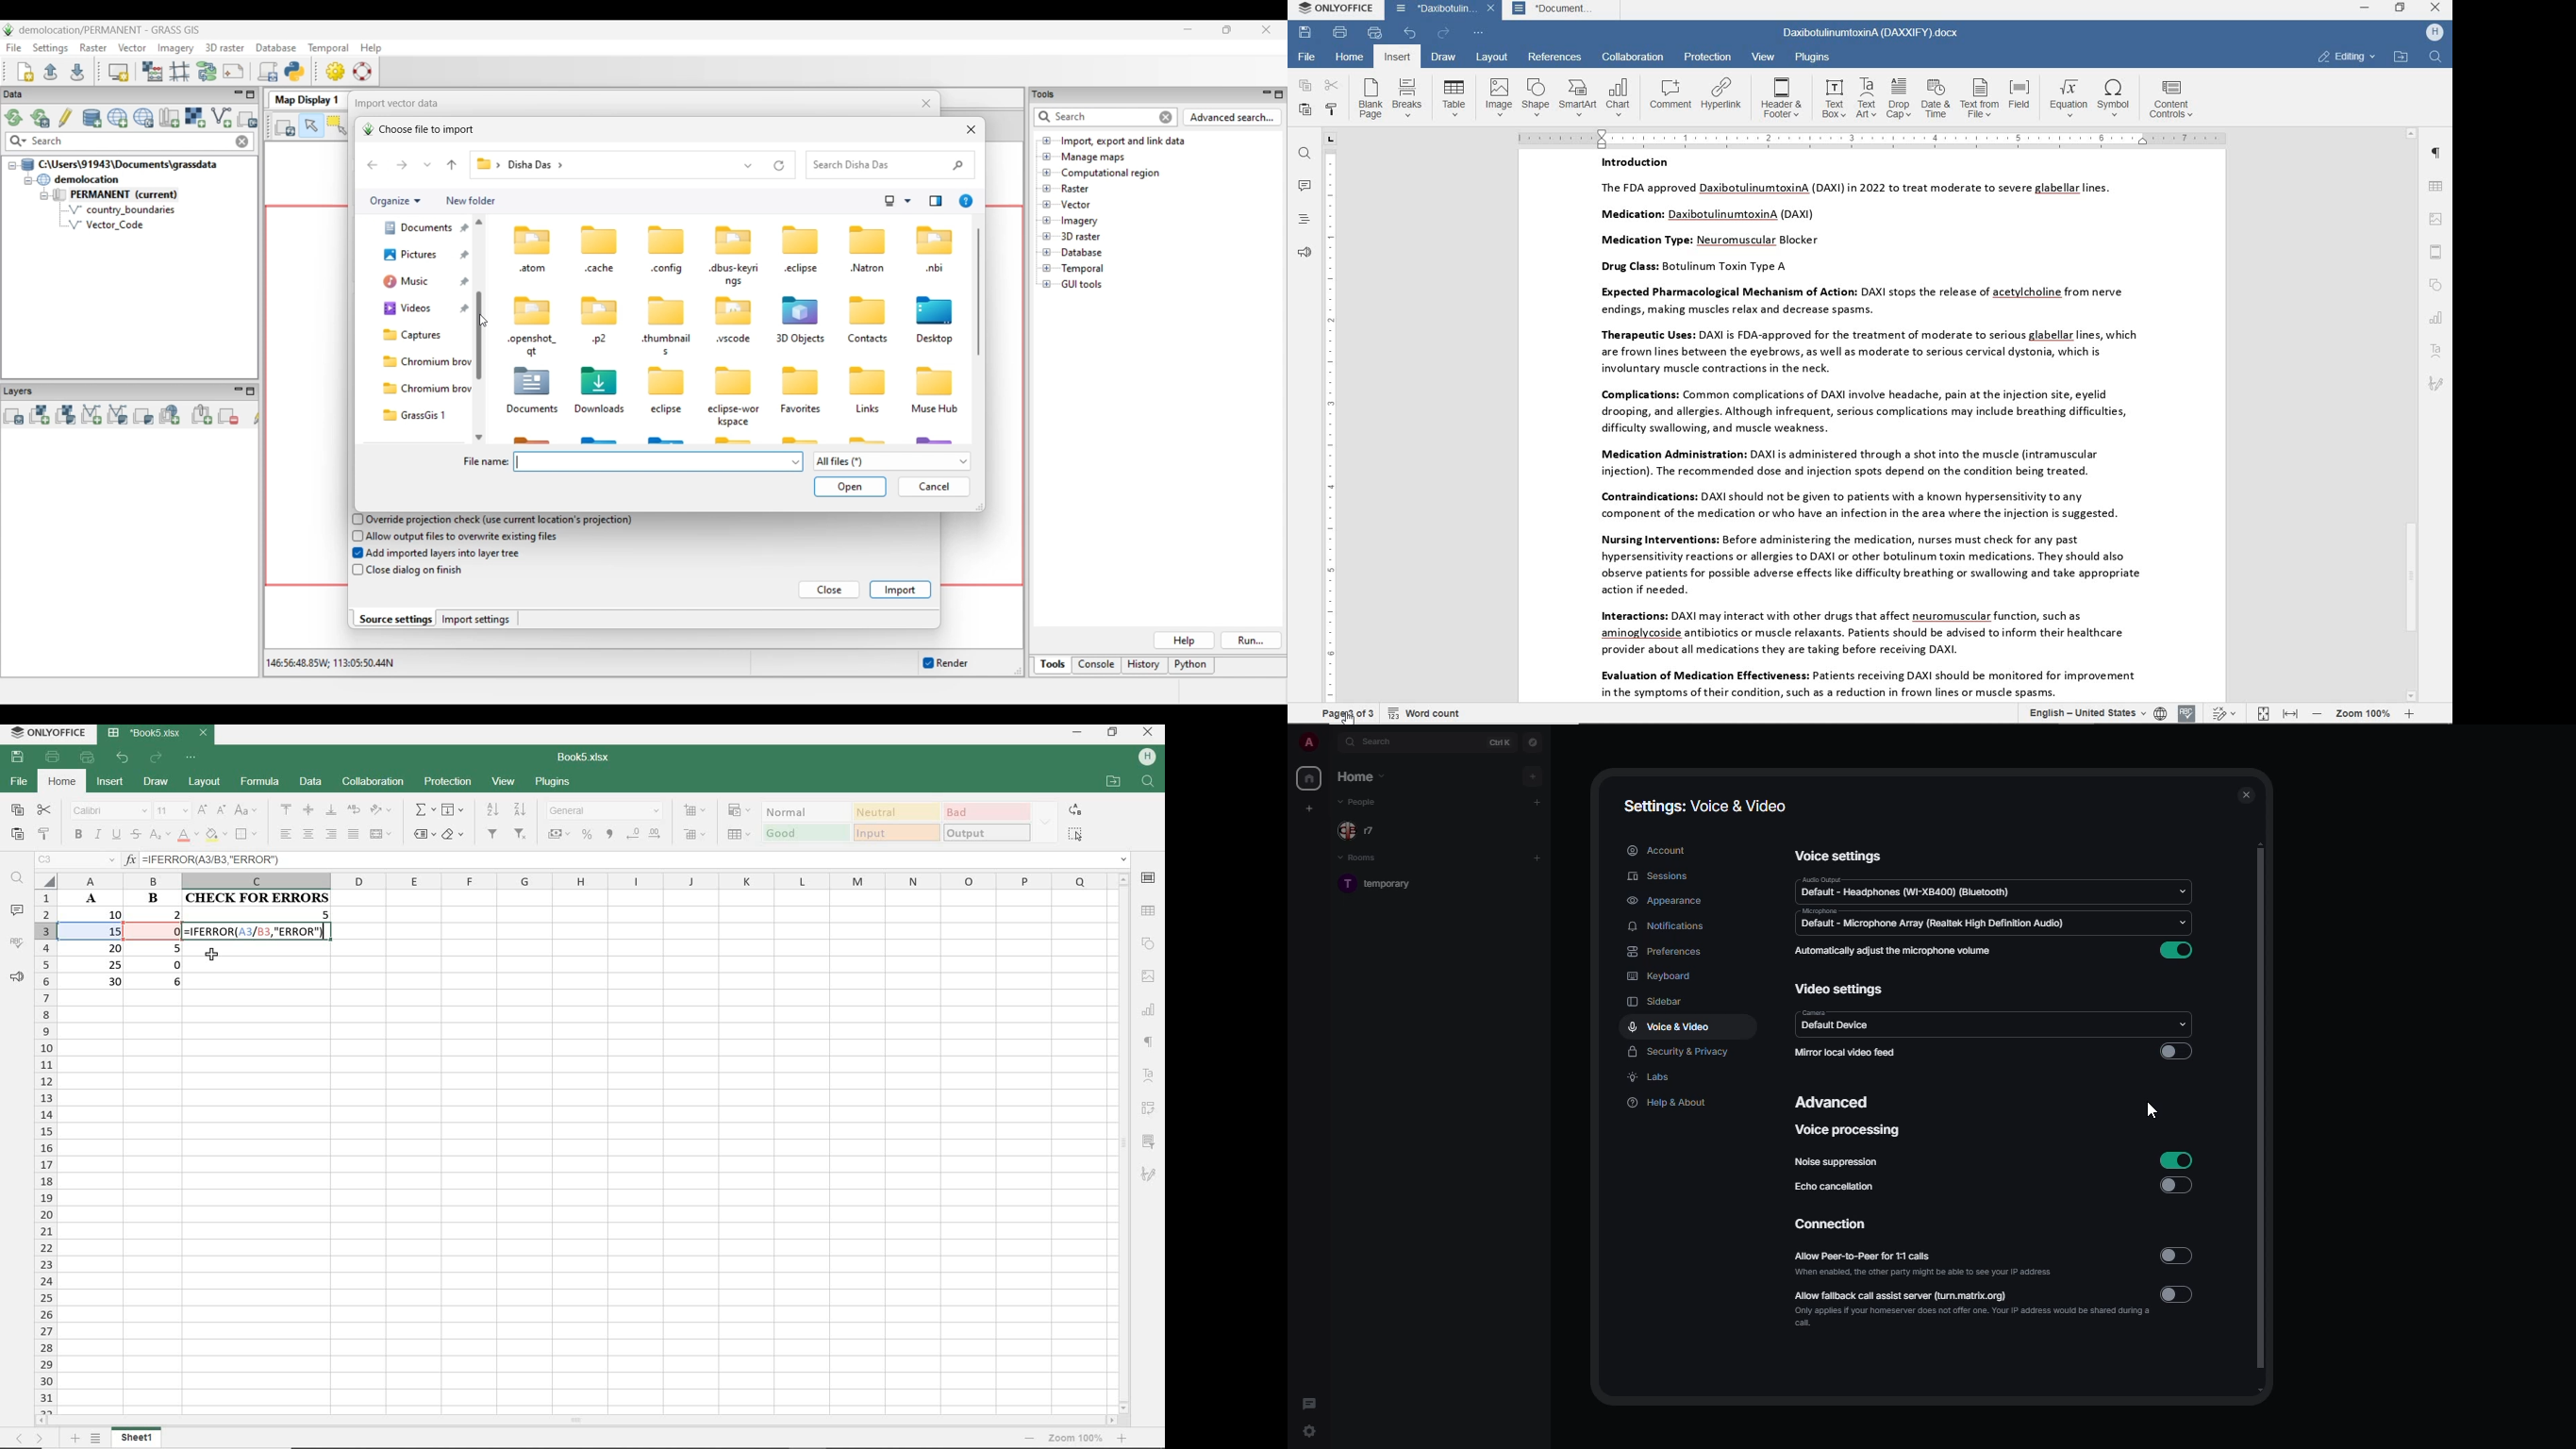 This screenshot has height=1456, width=2576. I want to click on add, so click(1537, 802).